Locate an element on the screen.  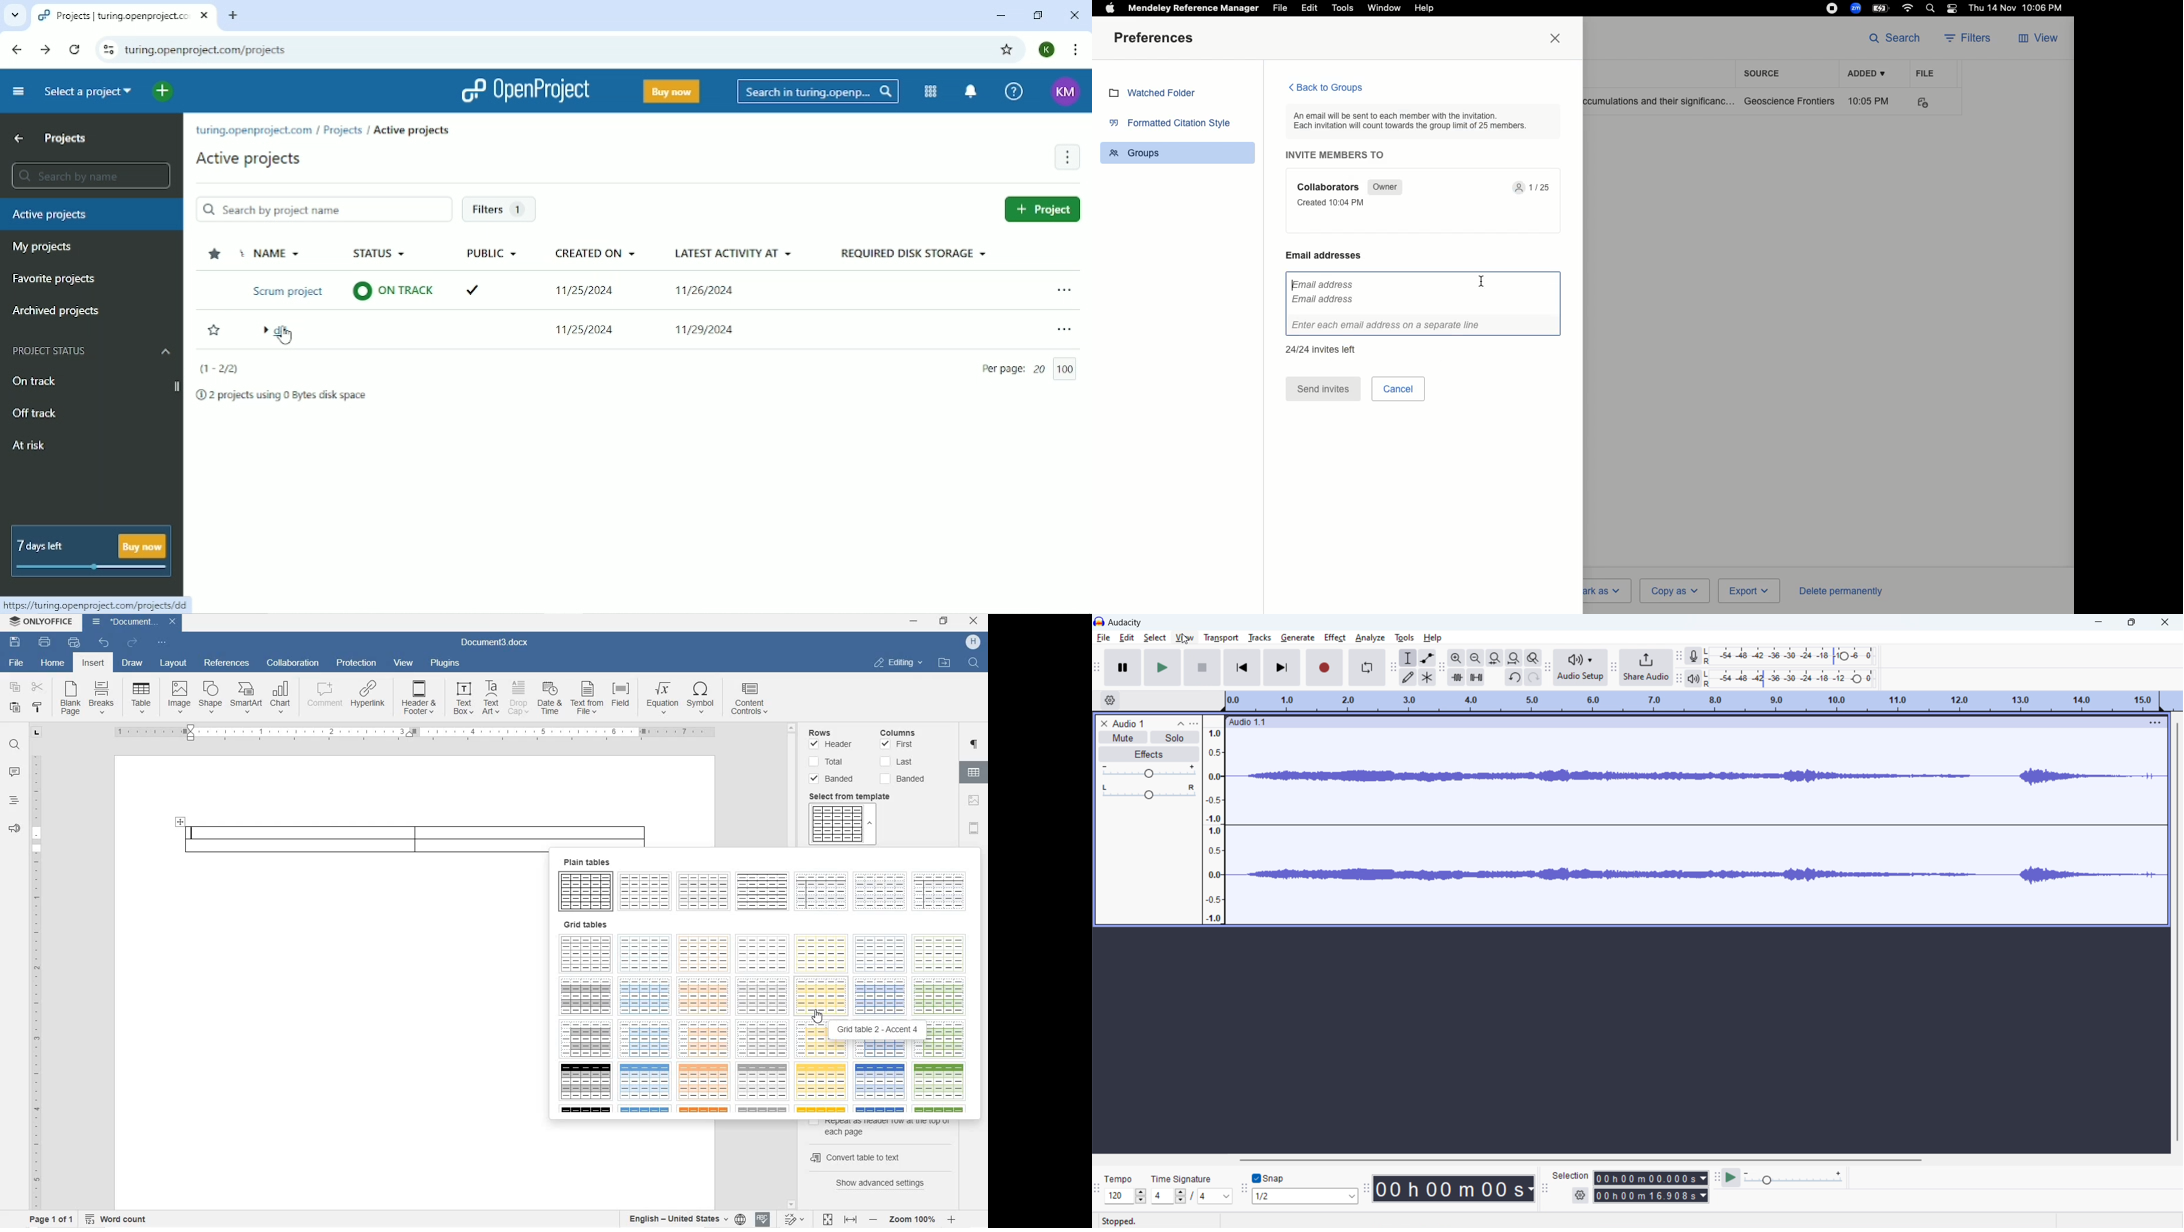
Search tabs is located at coordinates (17, 16).